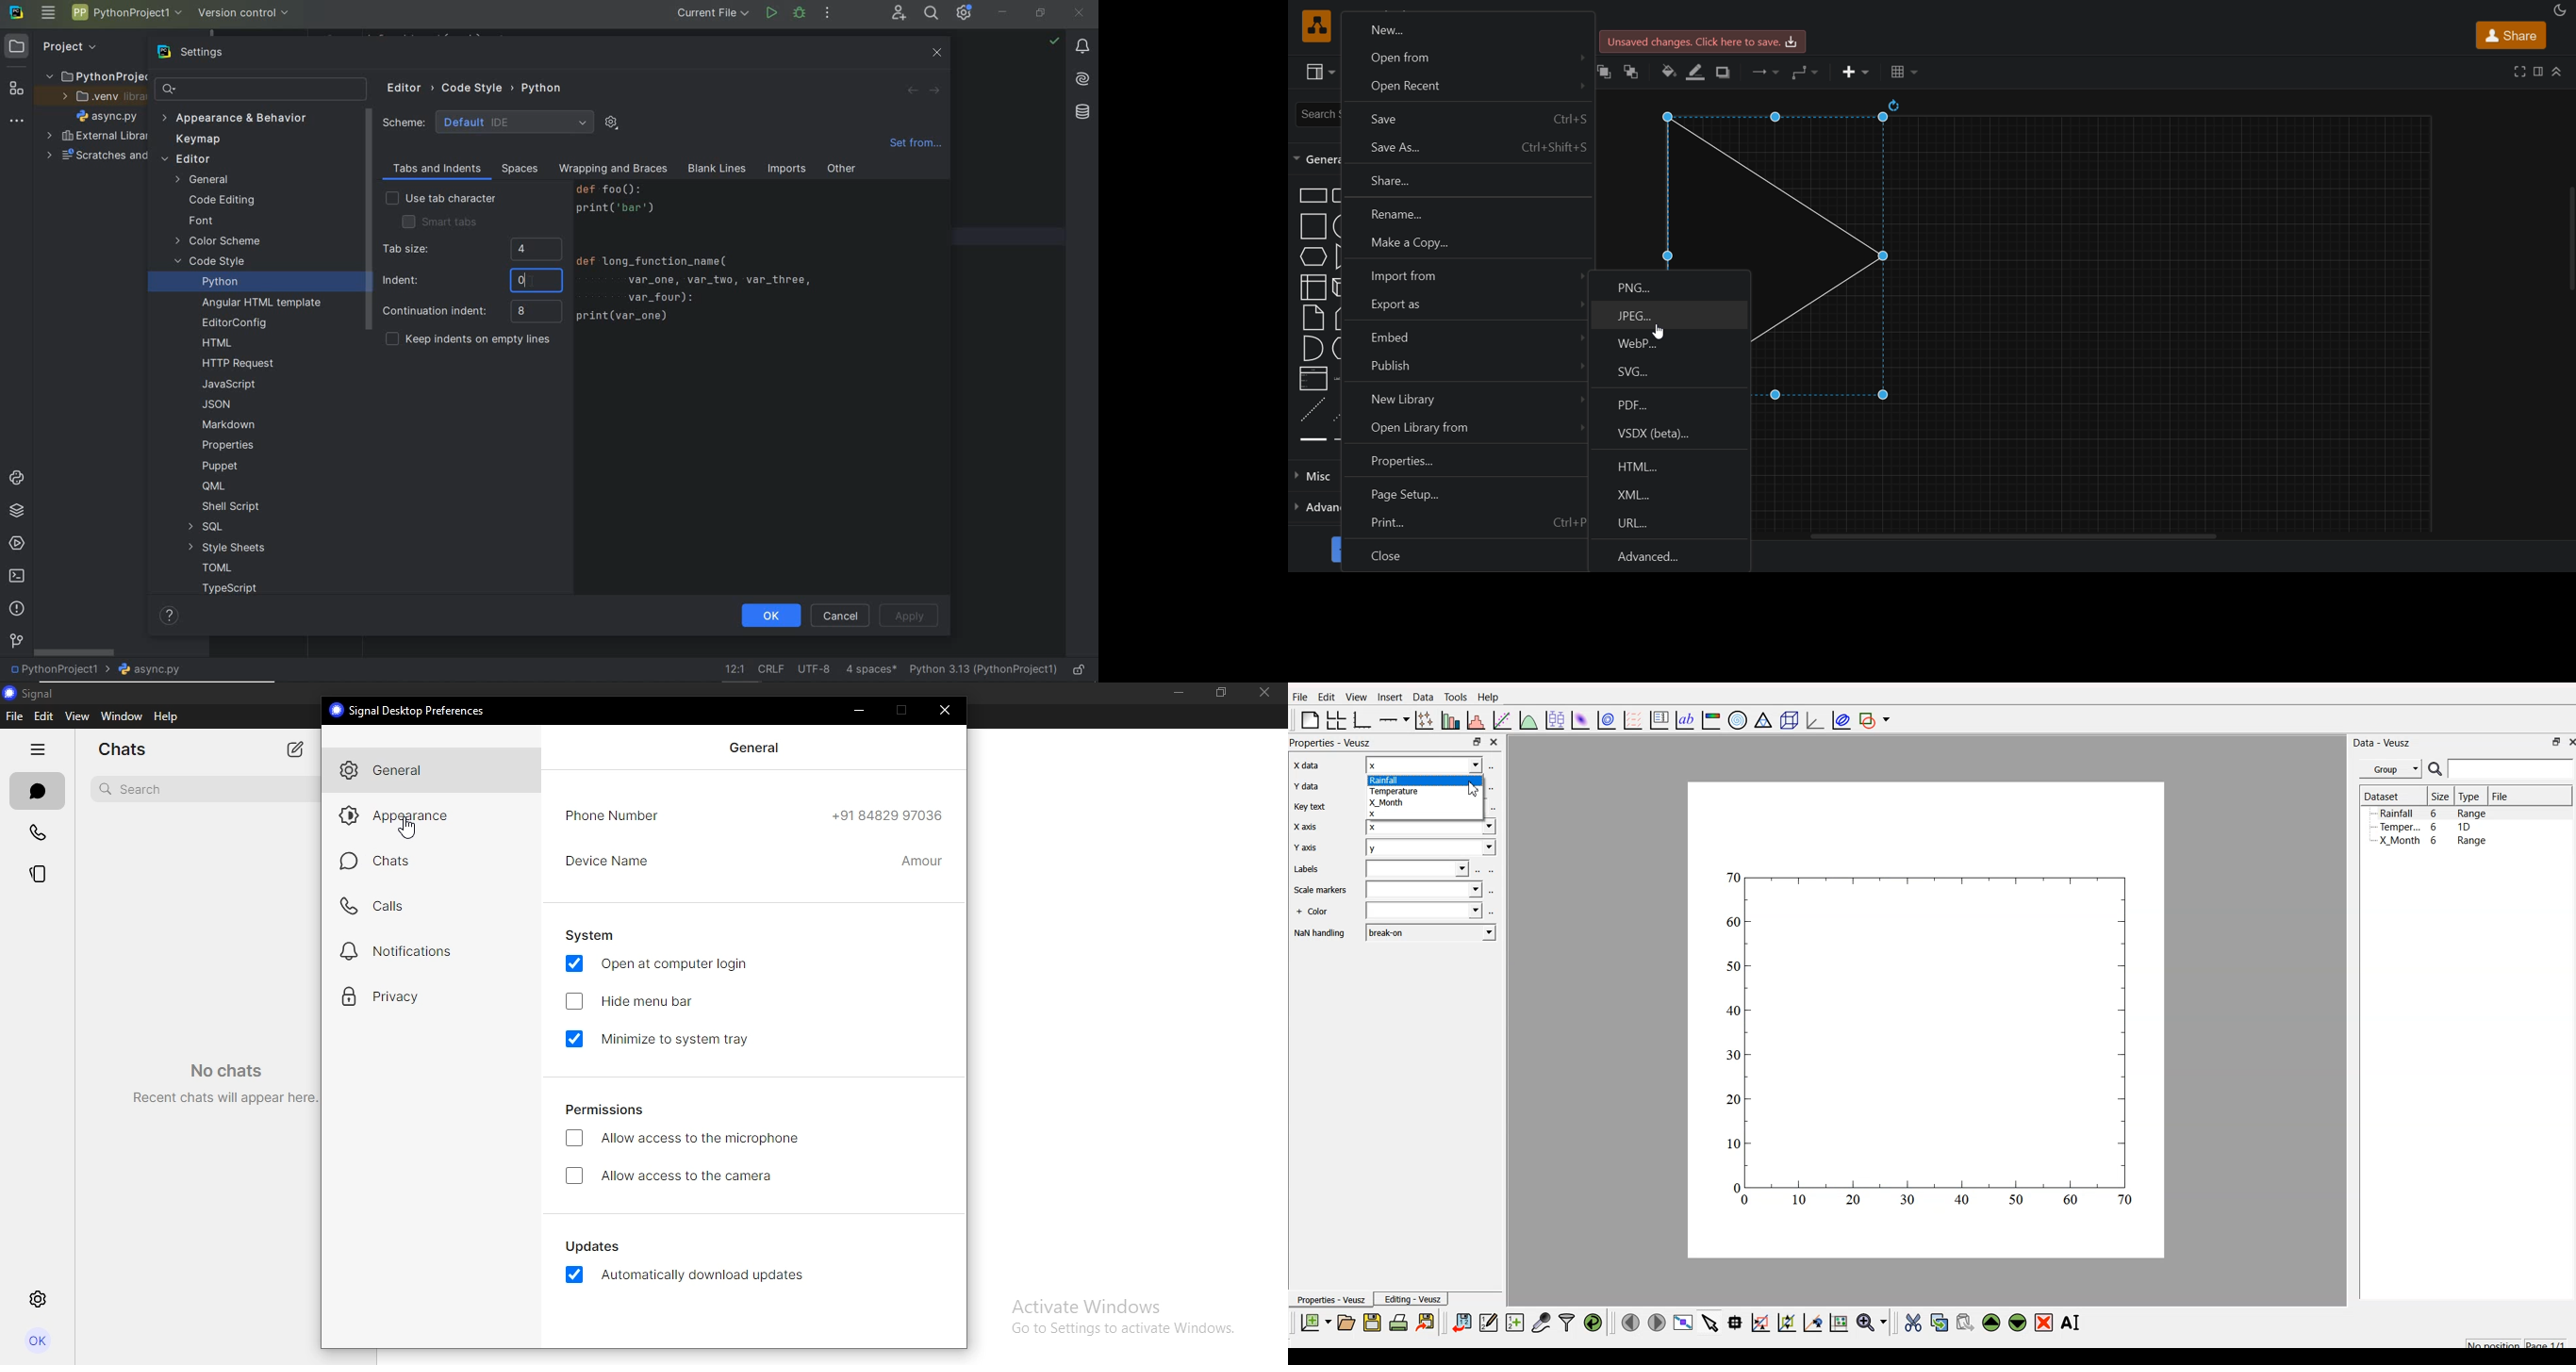 The width and height of the screenshot is (2576, 1372). I want to click on 3D graph, so click(1810, 720).